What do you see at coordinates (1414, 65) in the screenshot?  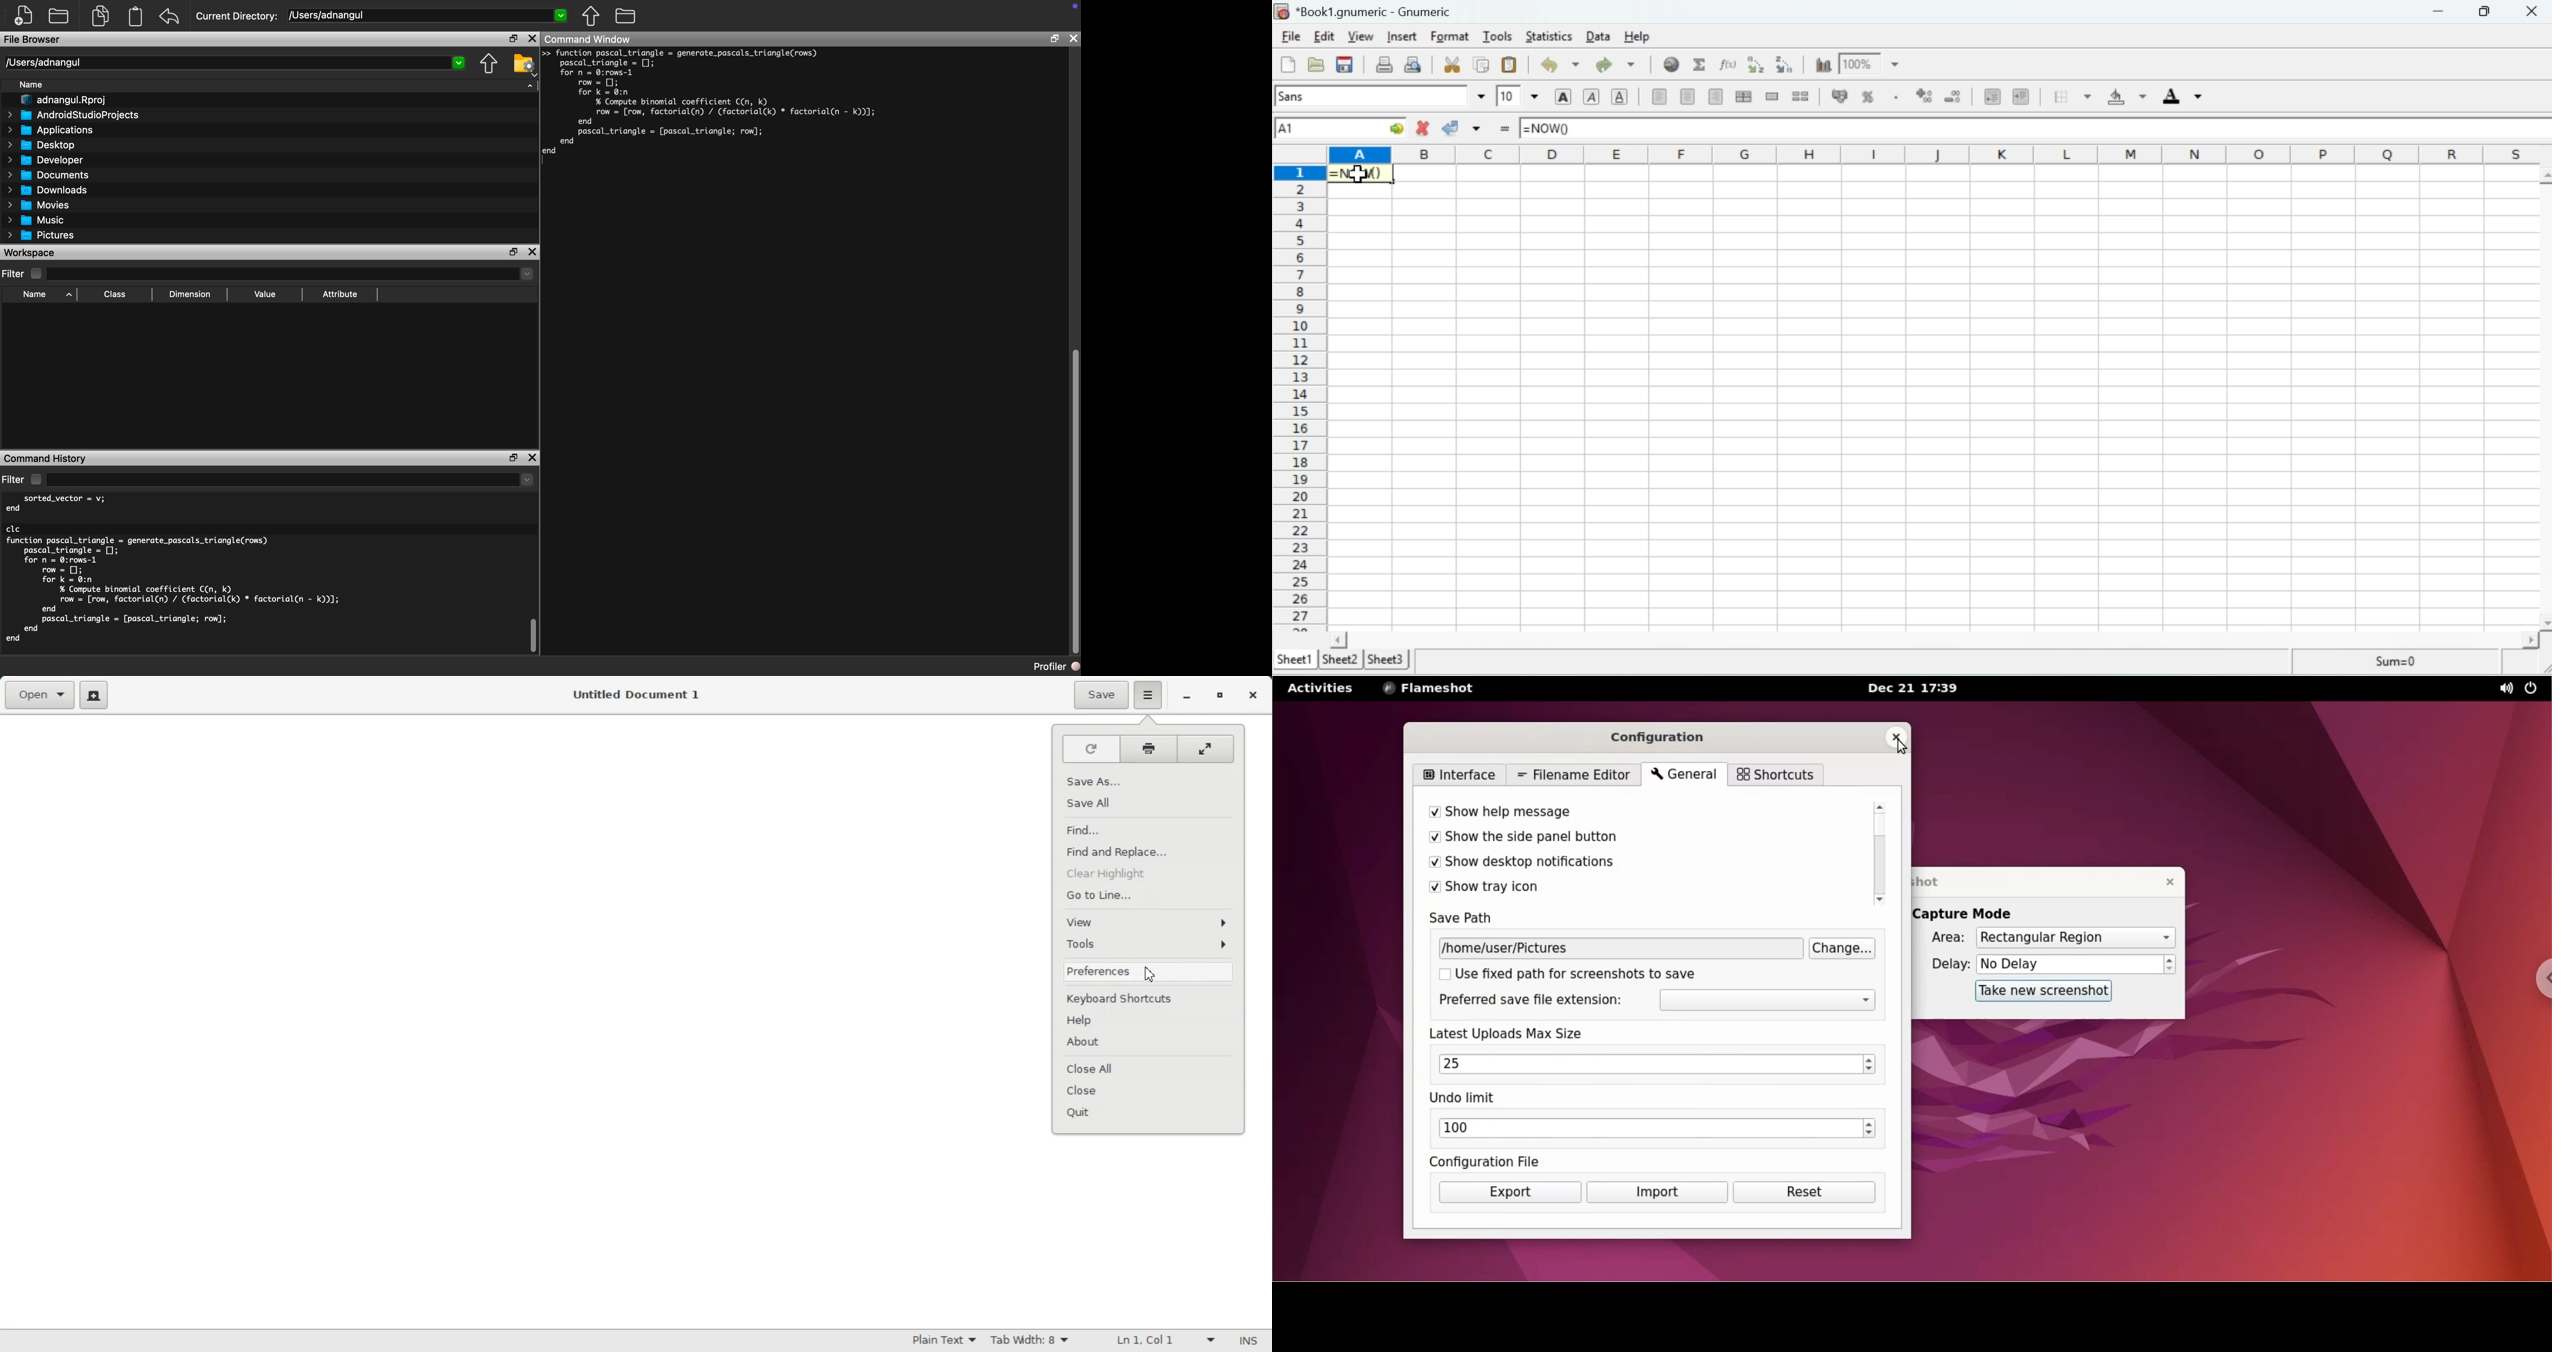 I see `Print preview` at bounding box center [1414, 65].